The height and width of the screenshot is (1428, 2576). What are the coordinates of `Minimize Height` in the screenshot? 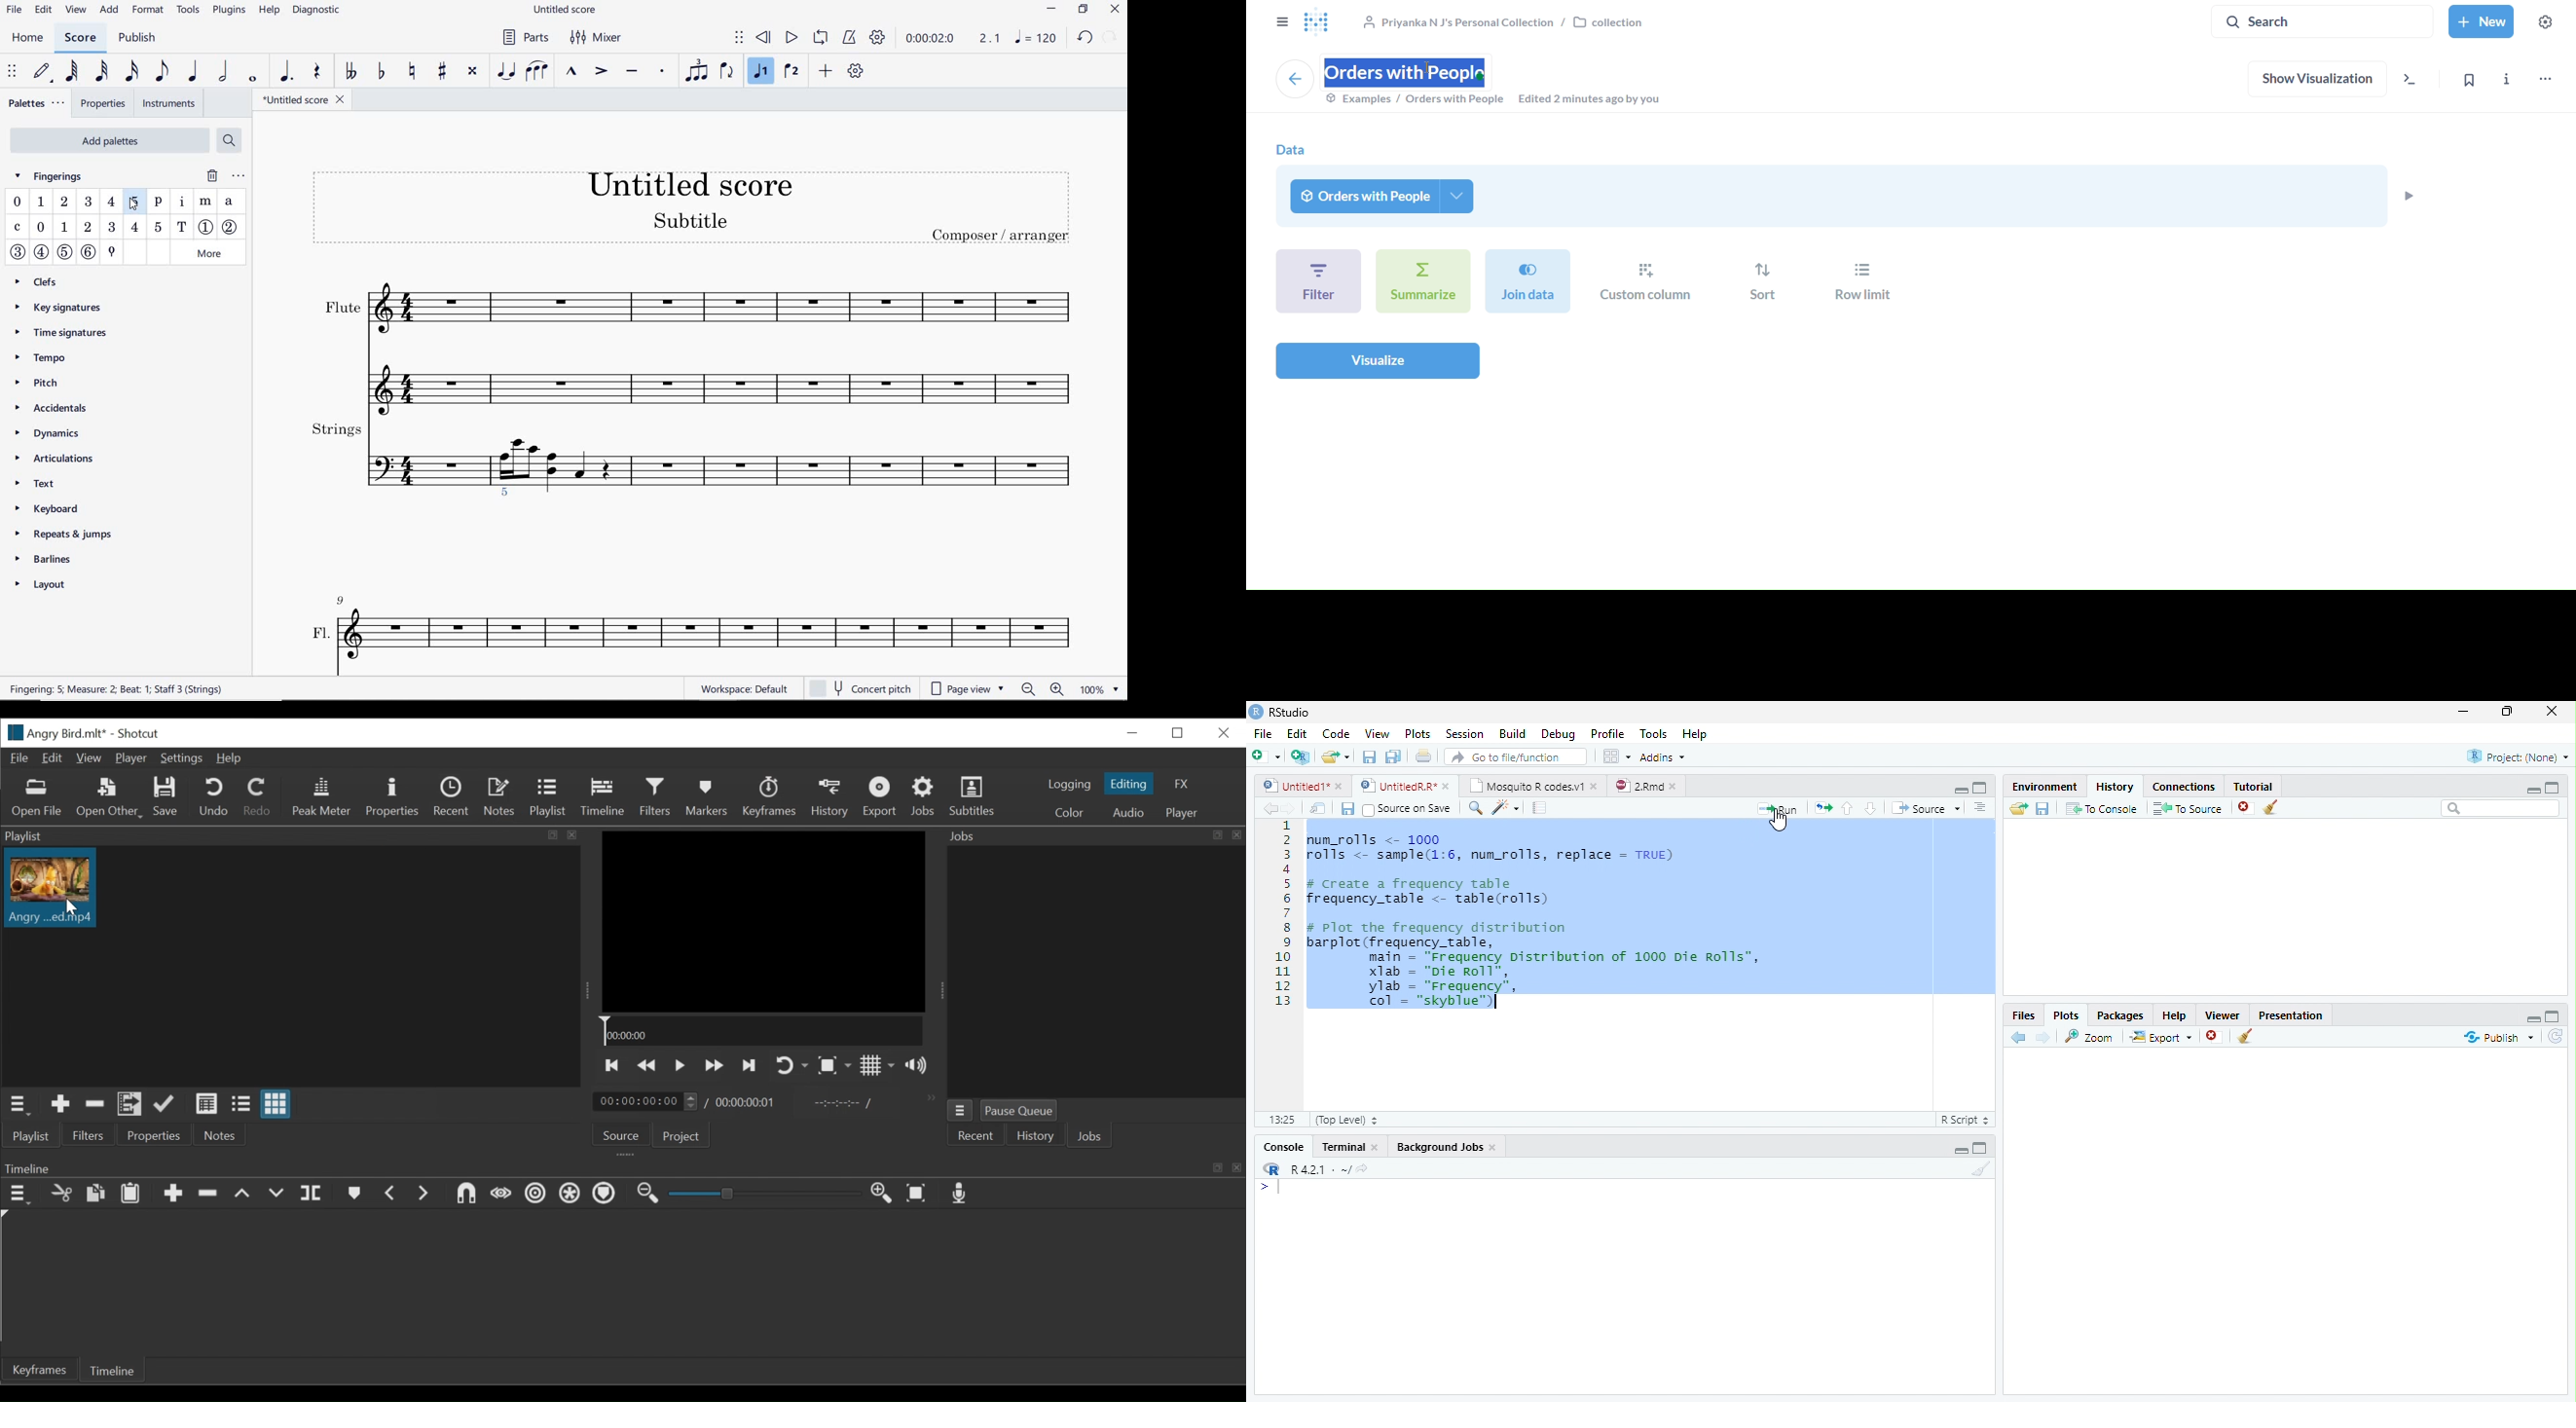 It's located at (2532, 790).